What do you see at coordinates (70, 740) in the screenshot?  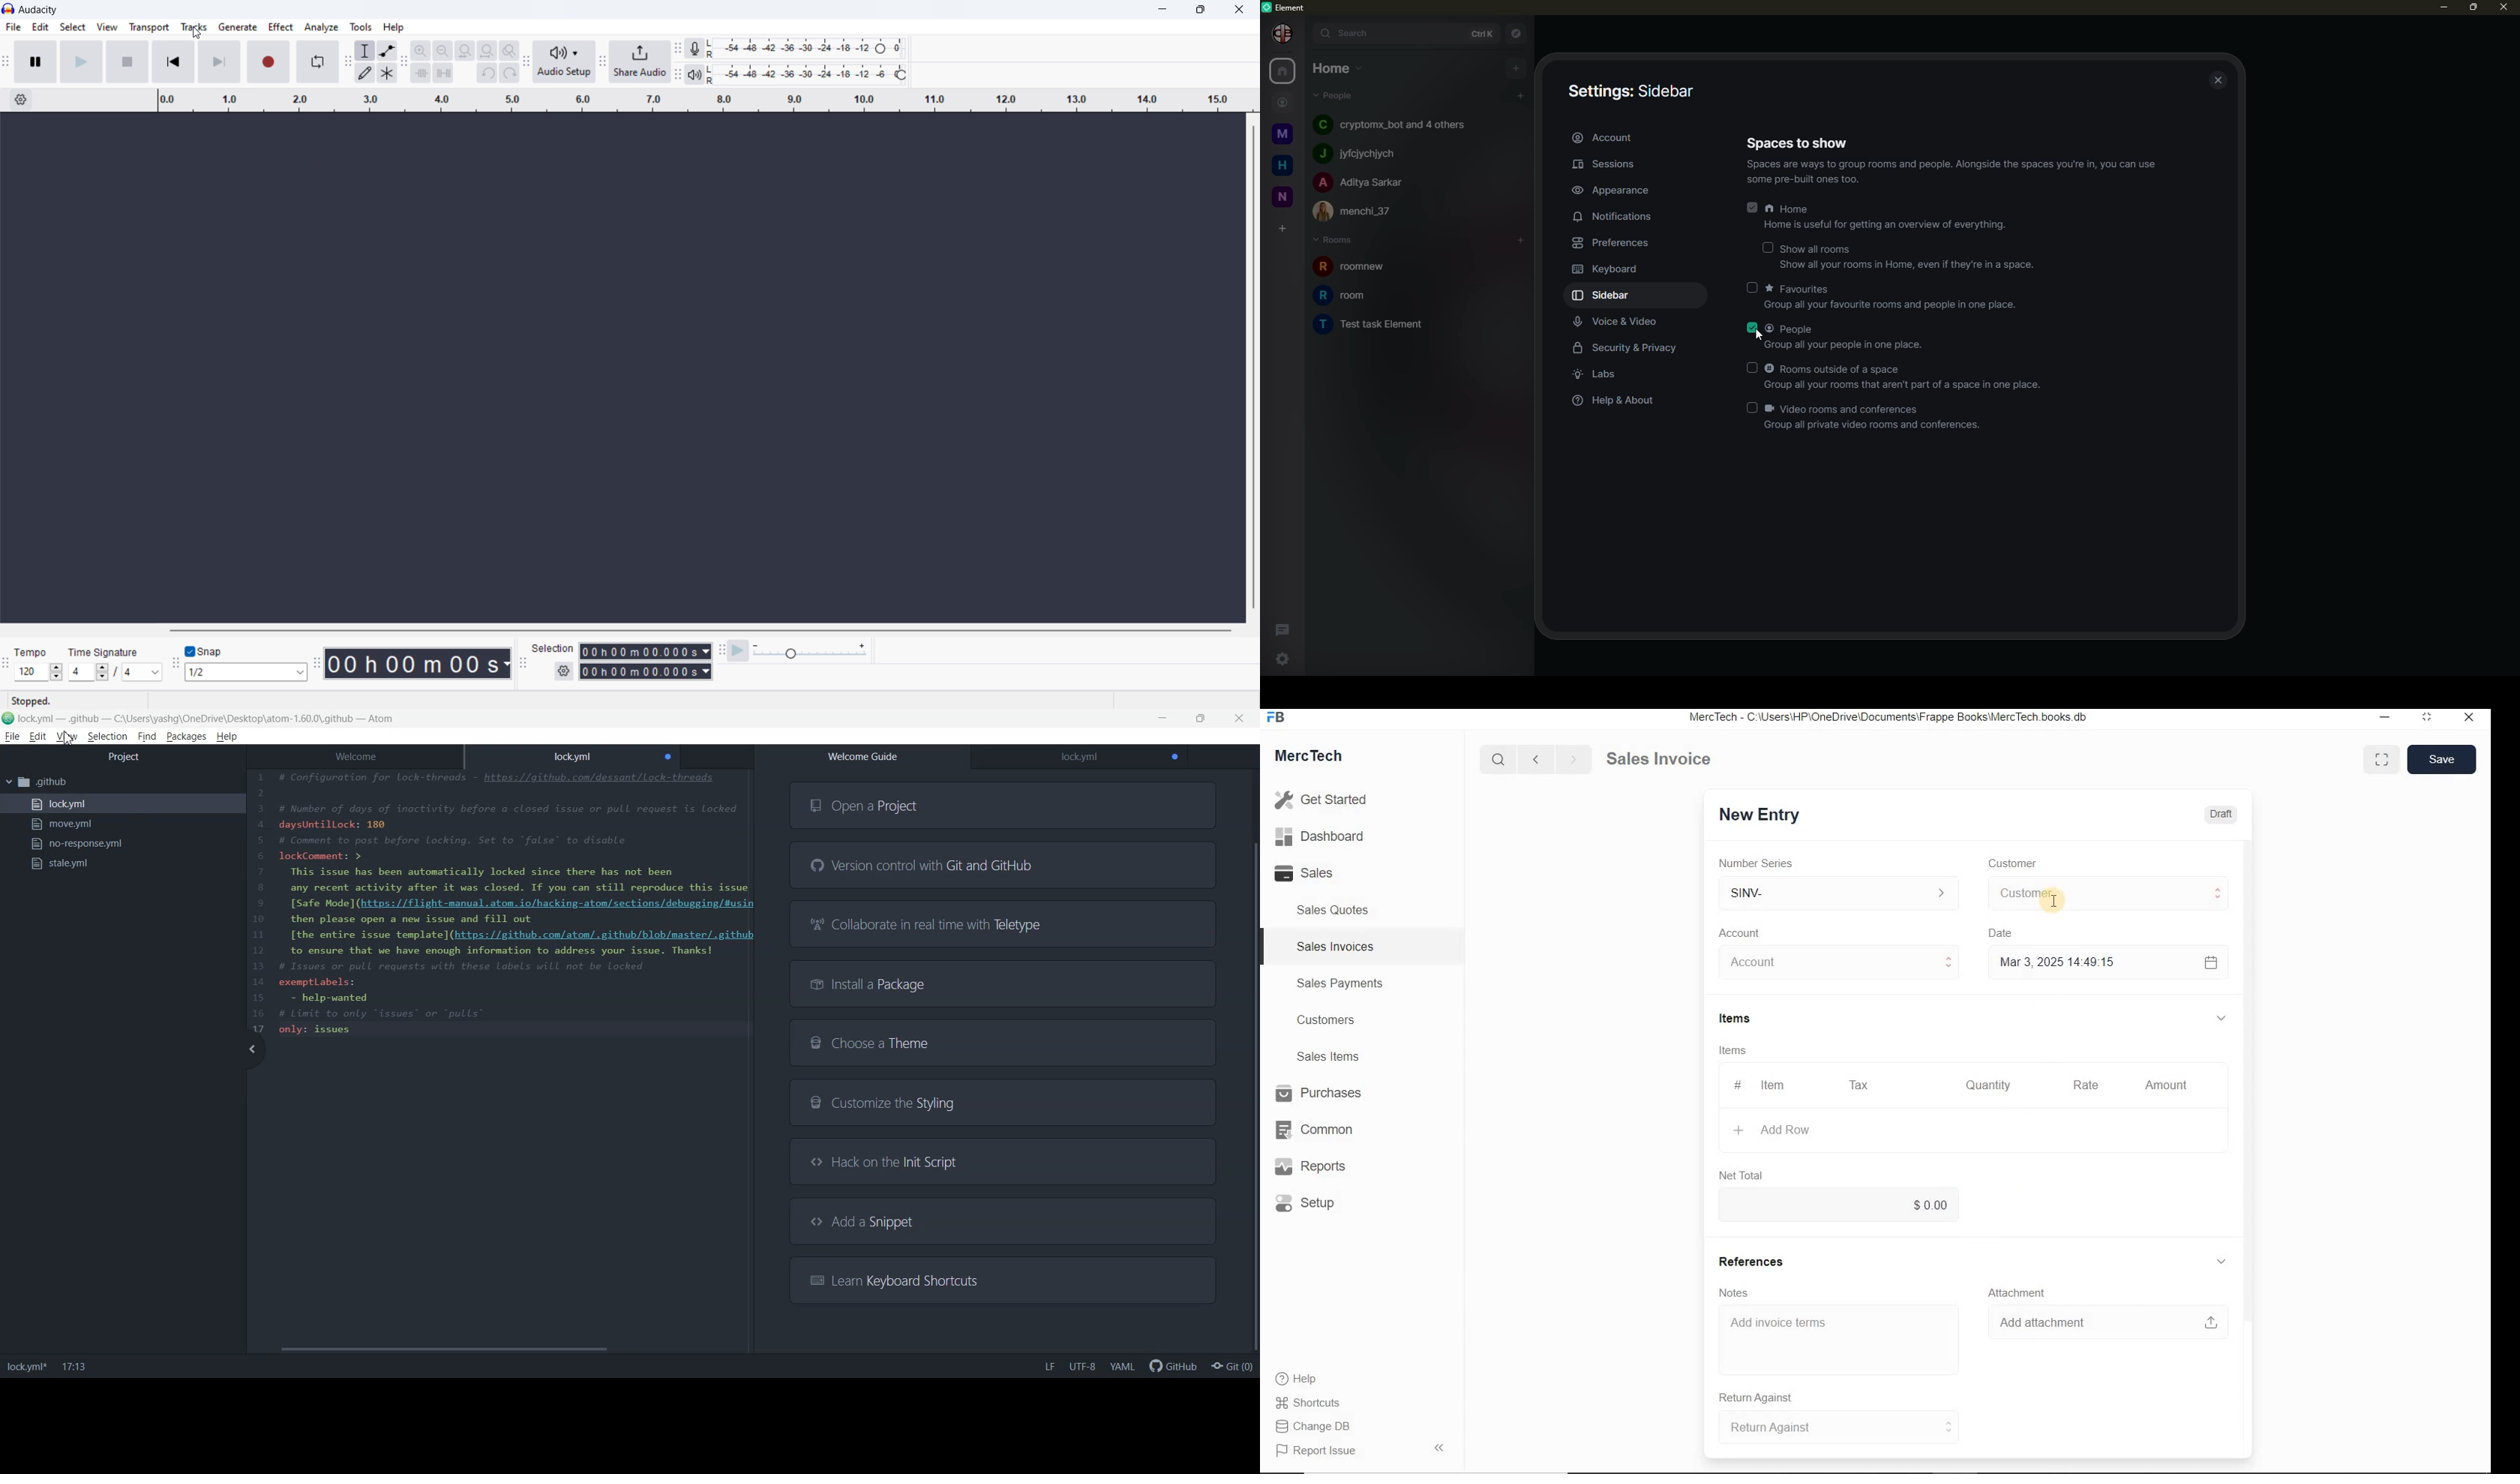 I see `Cursor` at bounding box center [70, 740].